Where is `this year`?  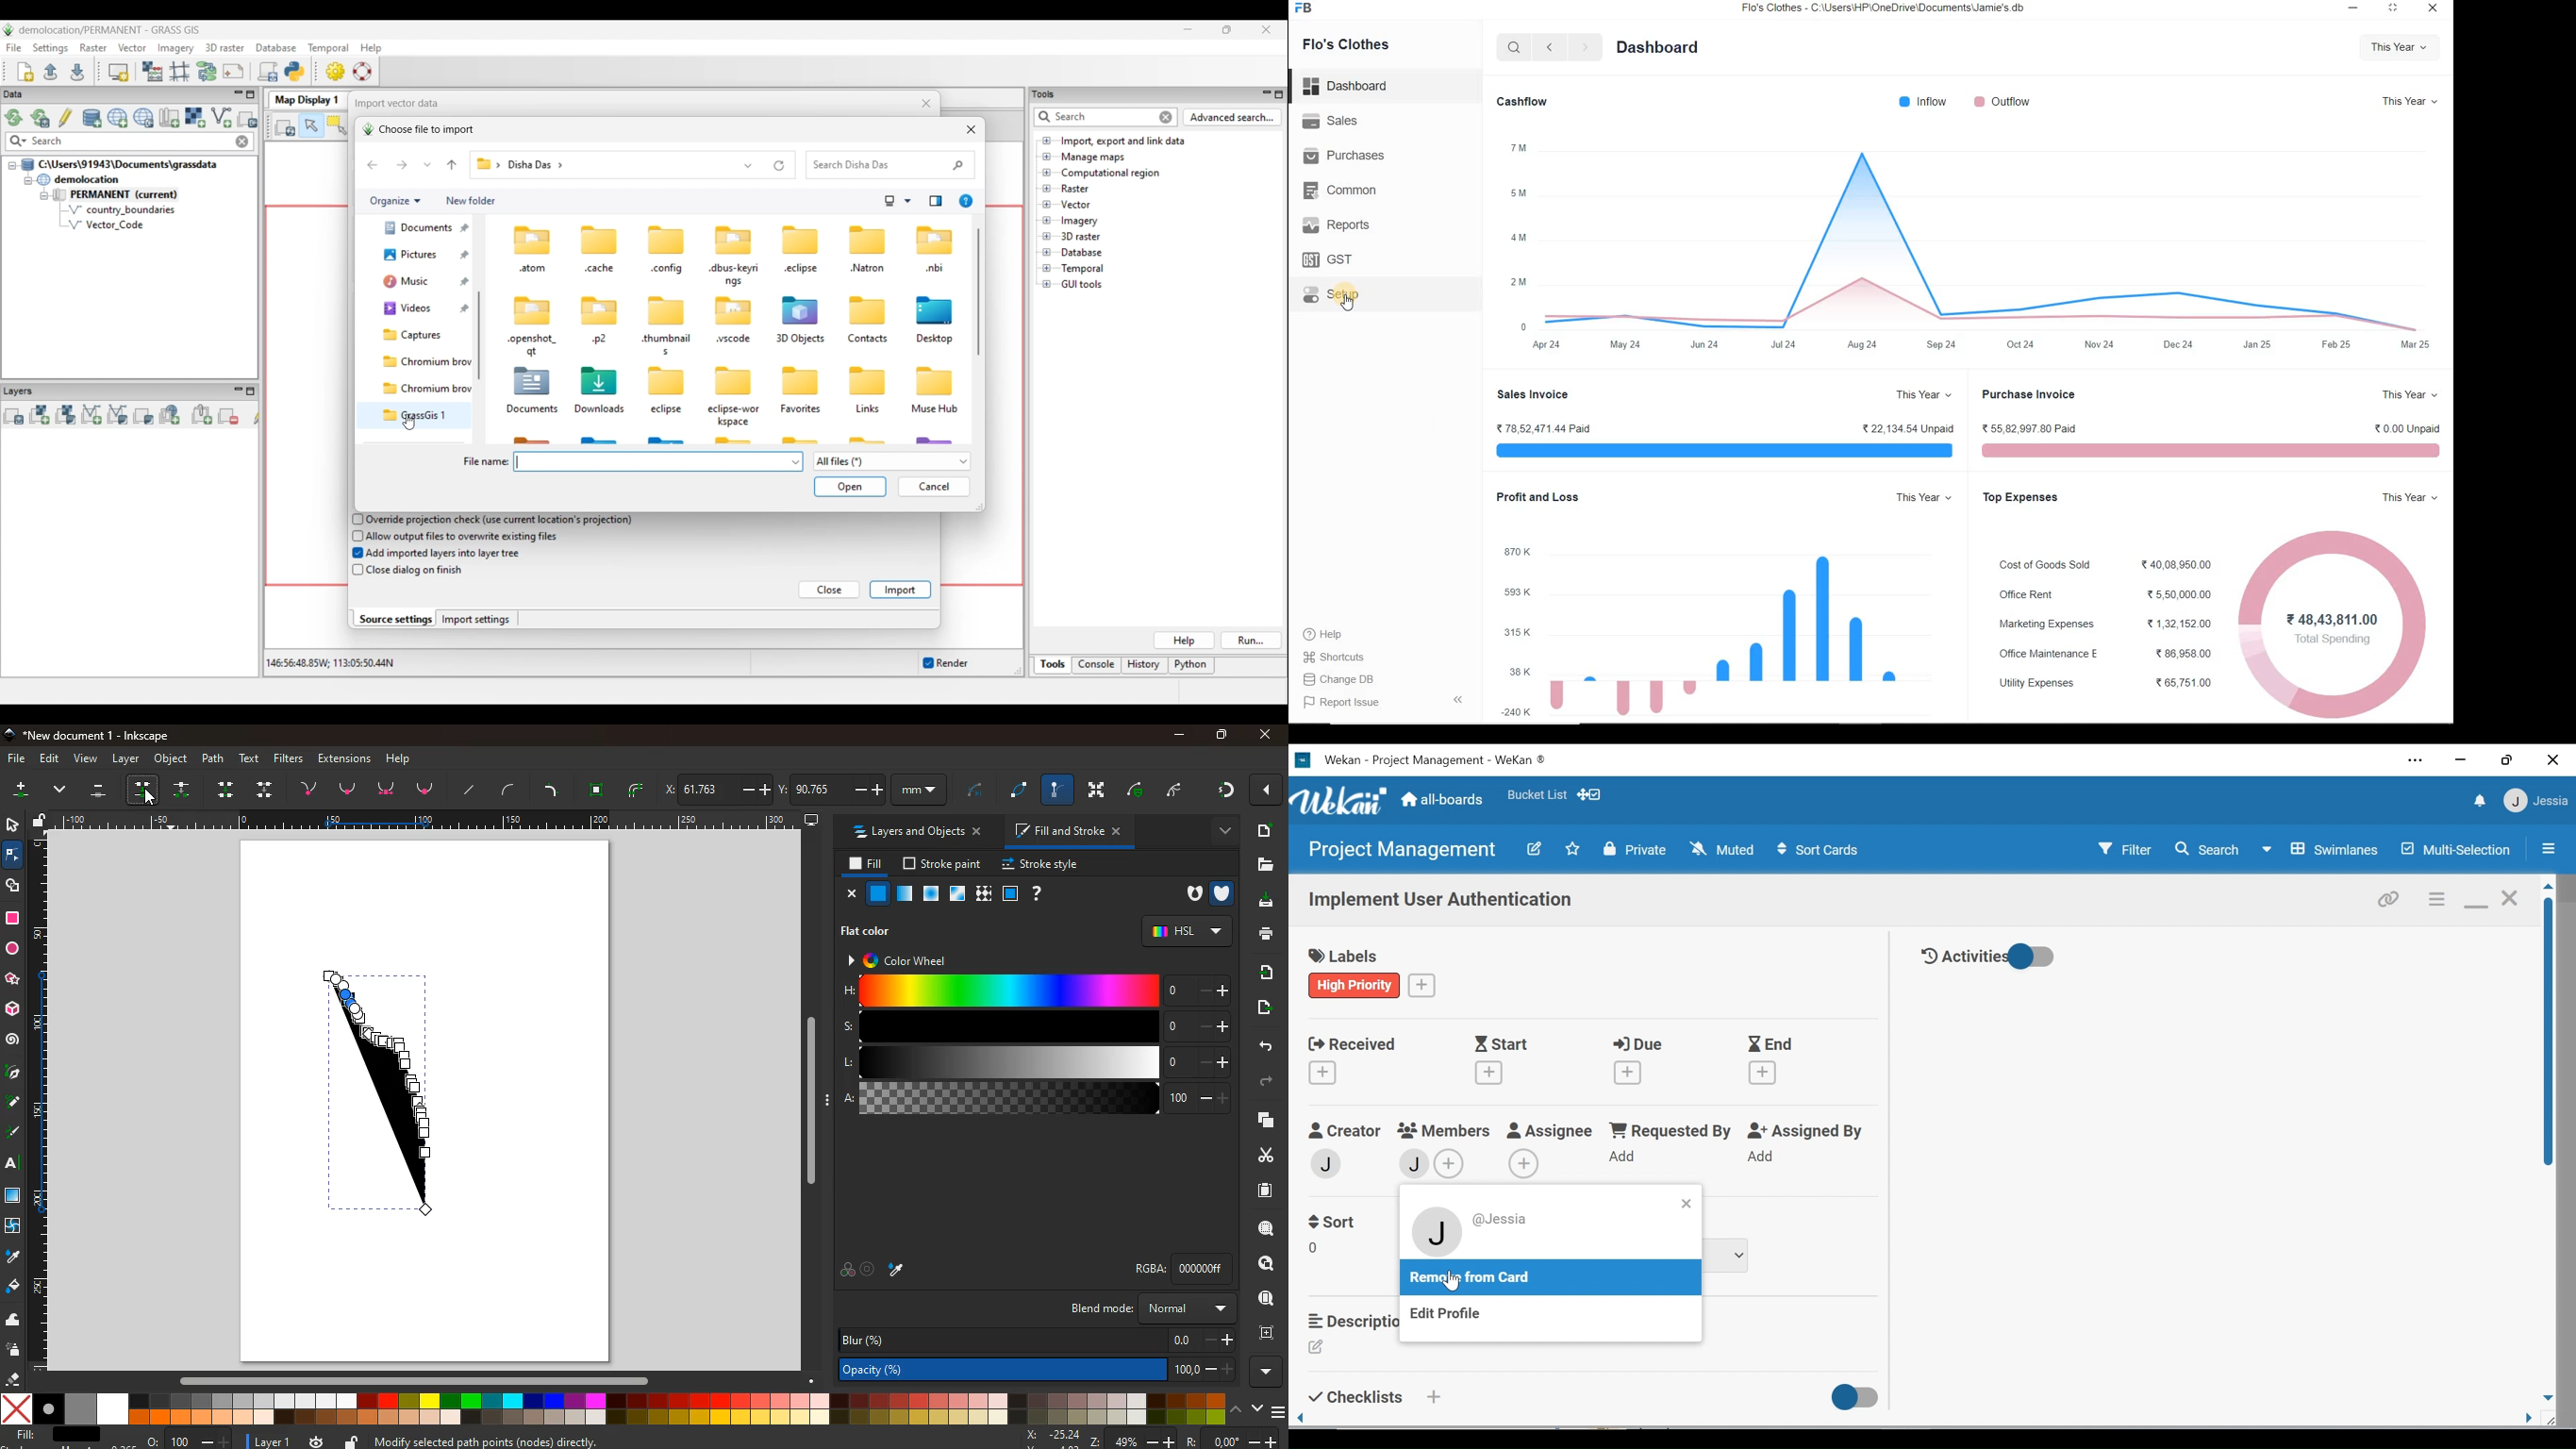
this year is located at coordinates (2408, 500).